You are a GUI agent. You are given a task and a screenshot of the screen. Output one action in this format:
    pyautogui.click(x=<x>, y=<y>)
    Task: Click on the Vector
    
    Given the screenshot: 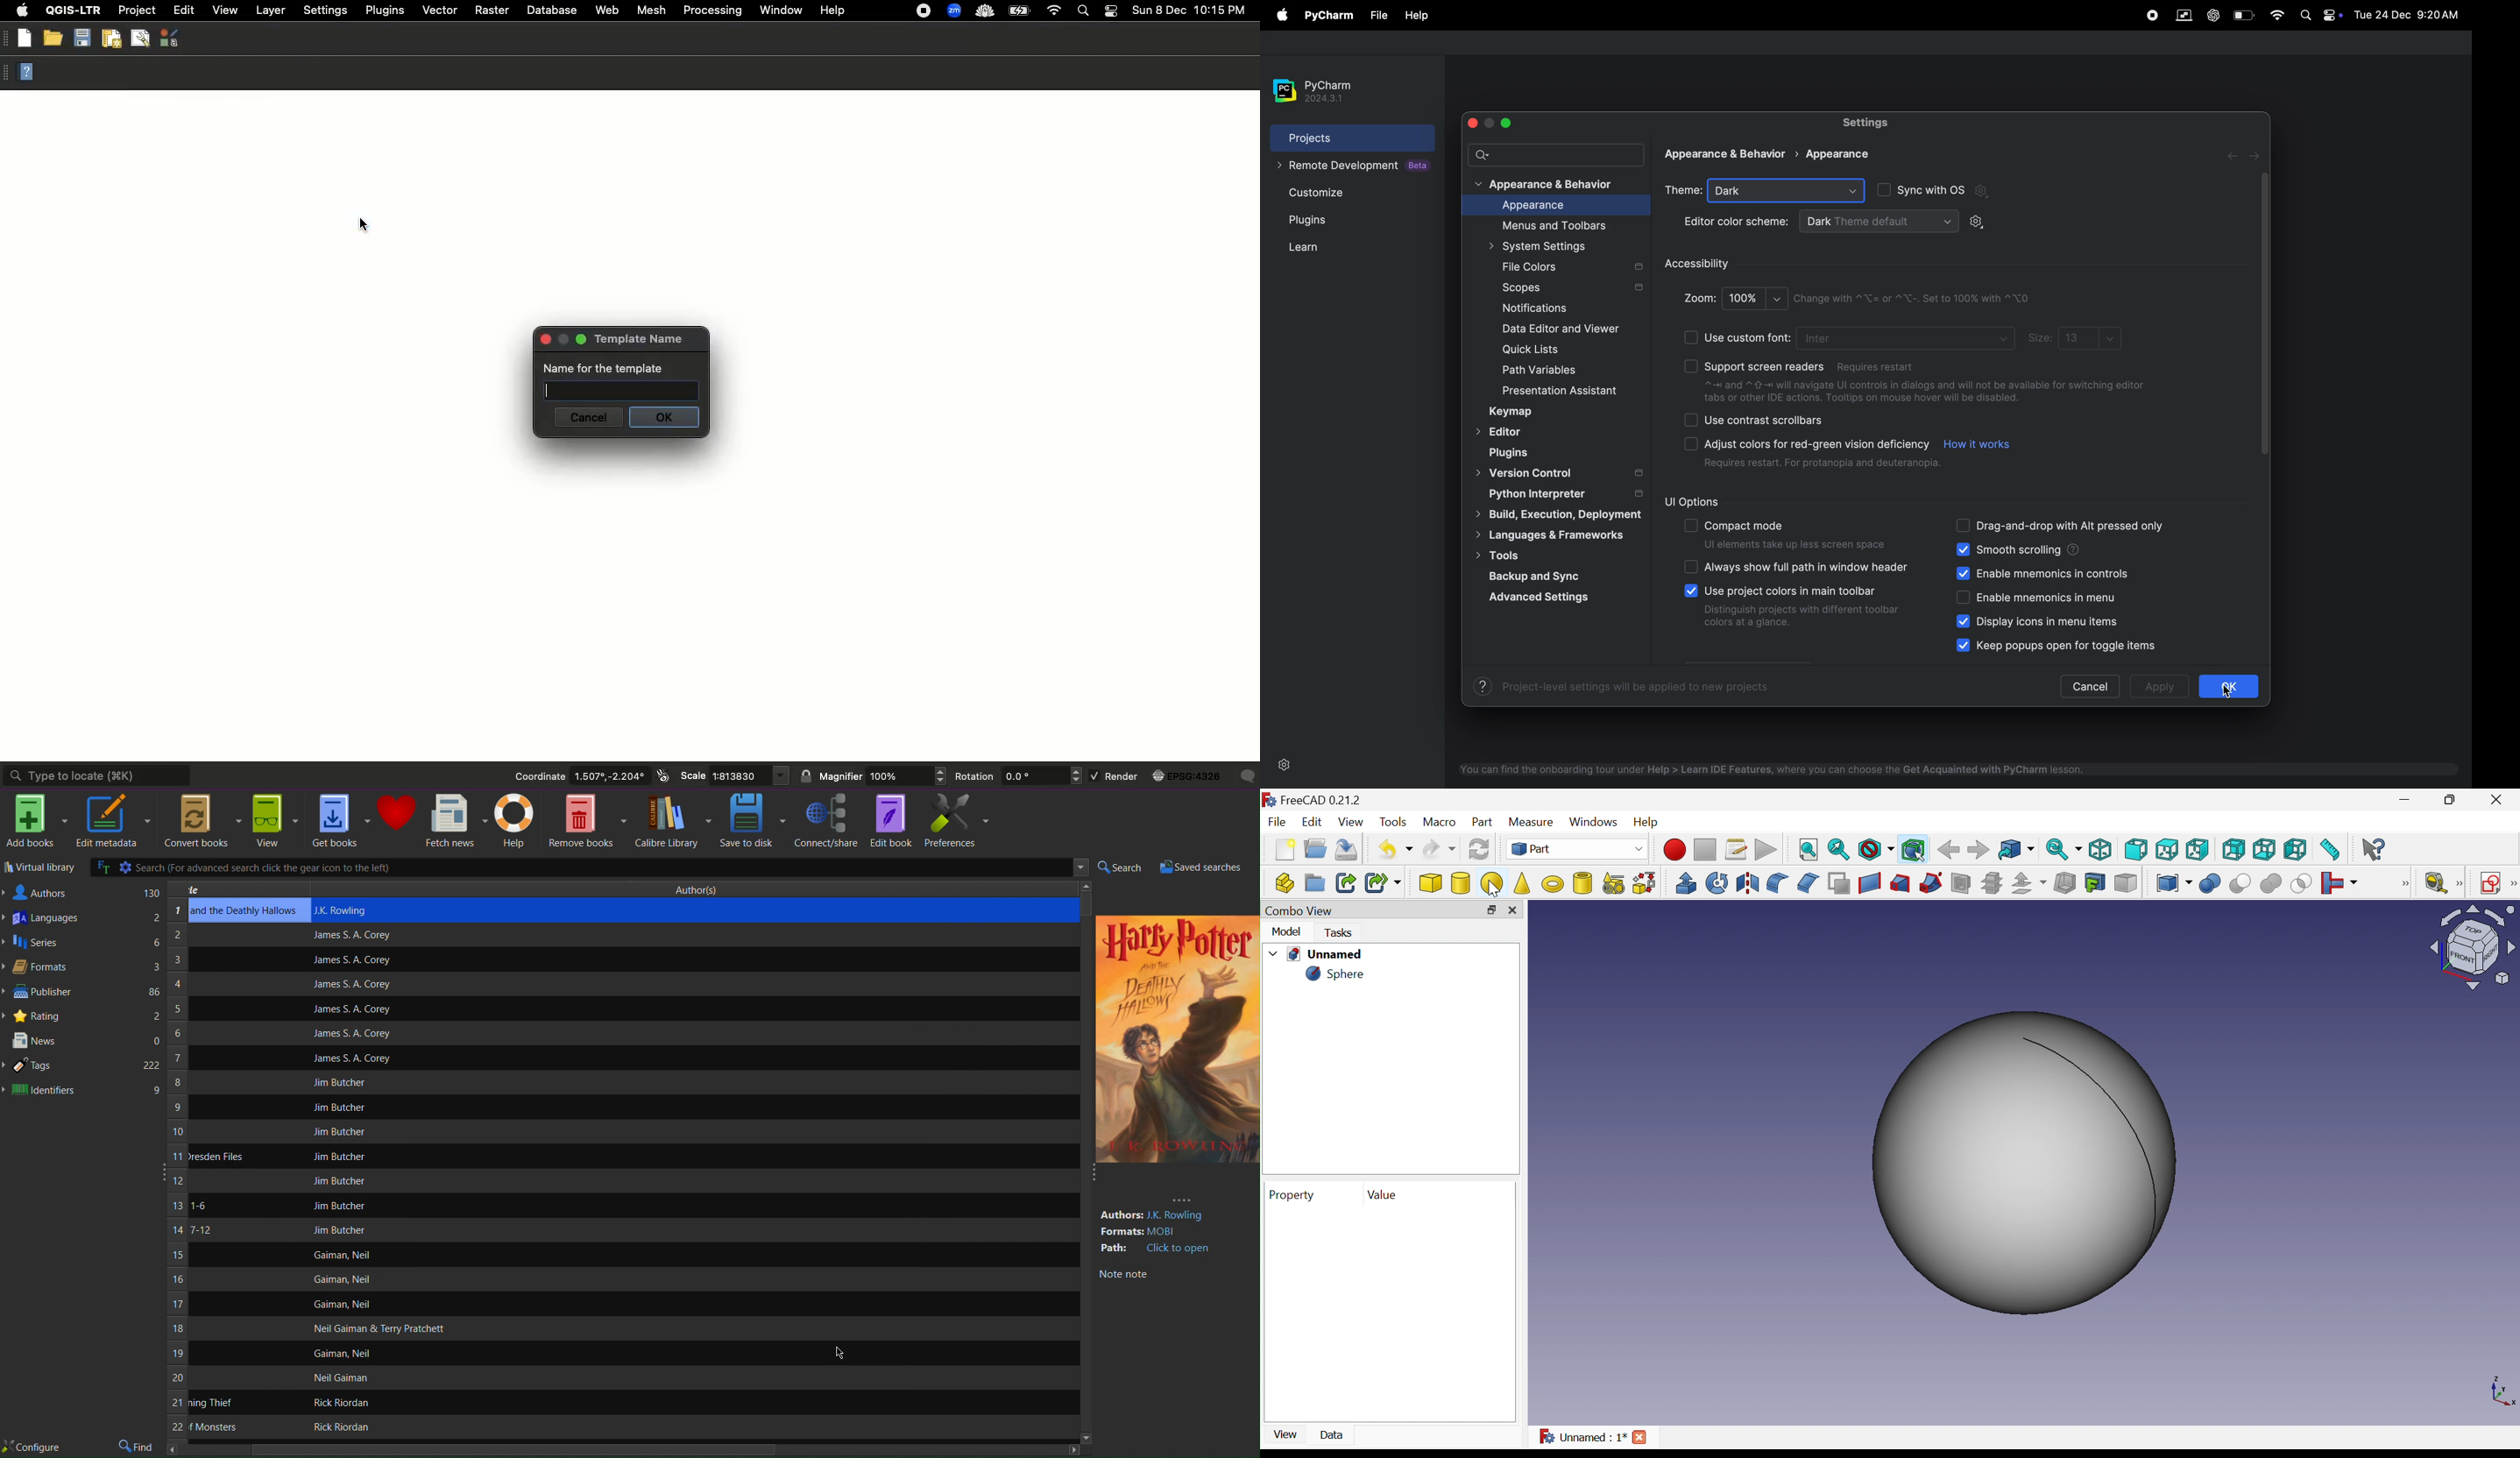 What is the action you would take?
    pyautogui.click(x=438, y=11)
    